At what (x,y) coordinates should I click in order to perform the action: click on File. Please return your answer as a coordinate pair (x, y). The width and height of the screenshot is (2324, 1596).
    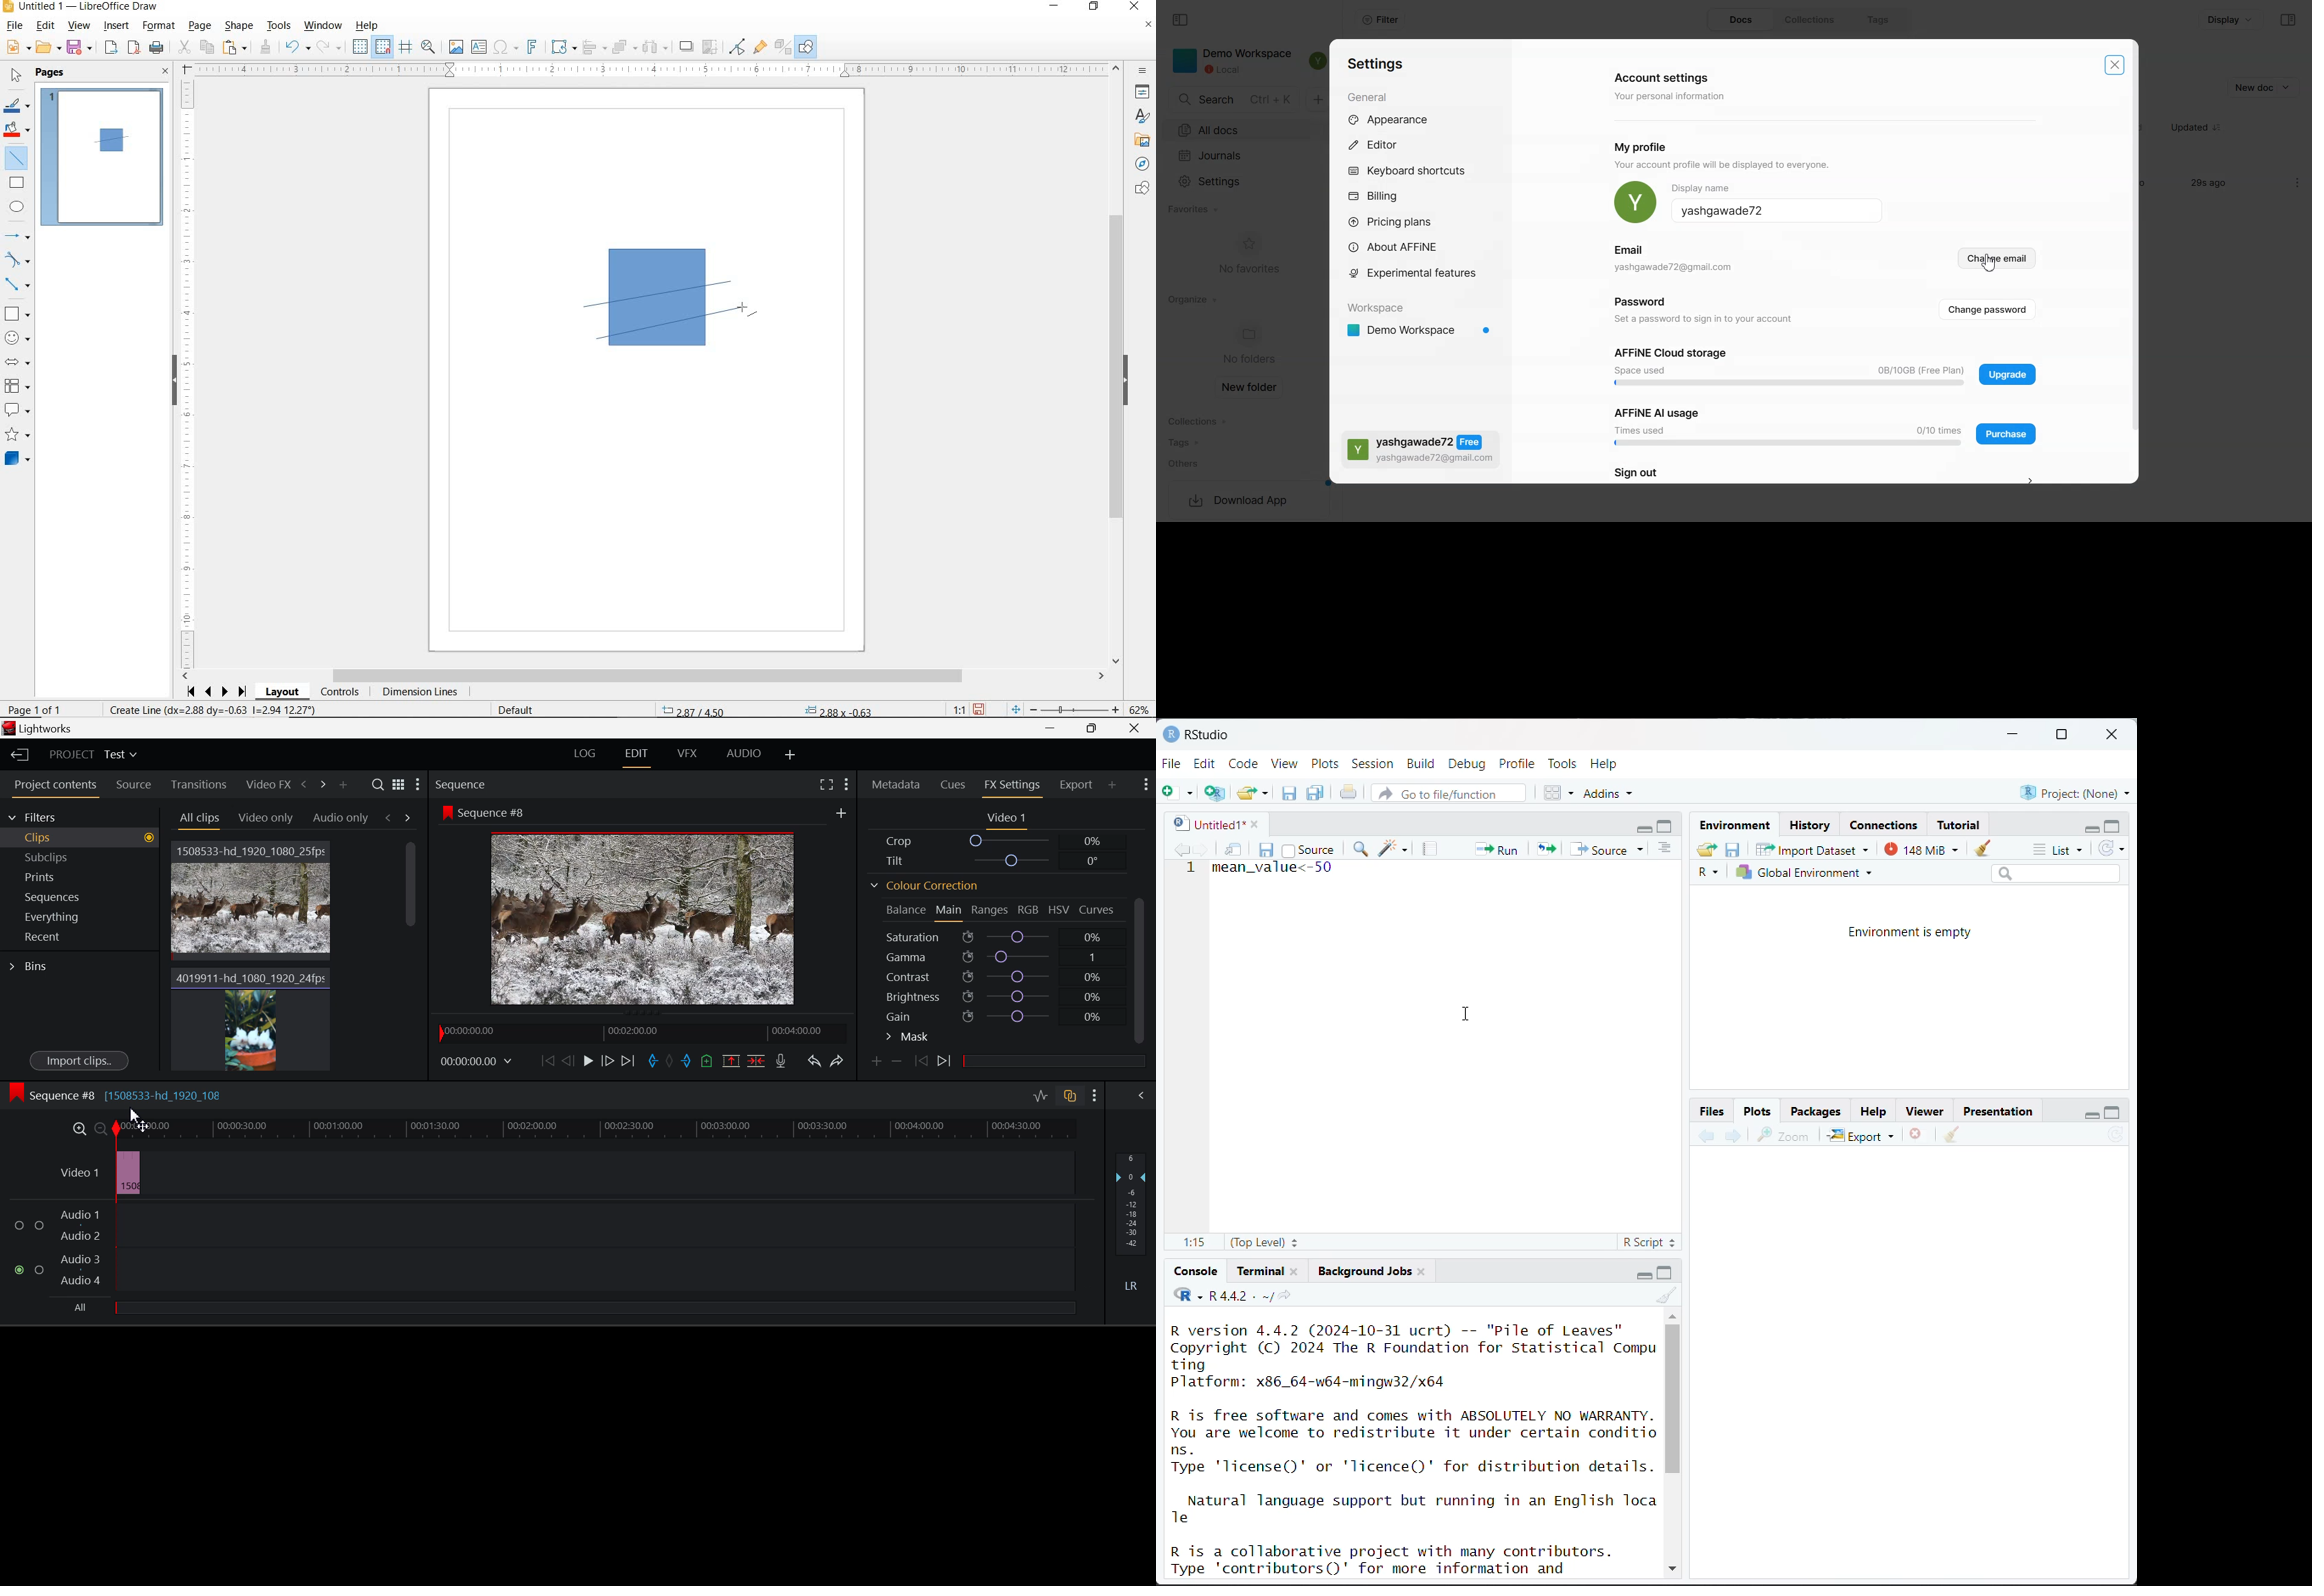
    Looking at the image, I should click on (1172, 763).